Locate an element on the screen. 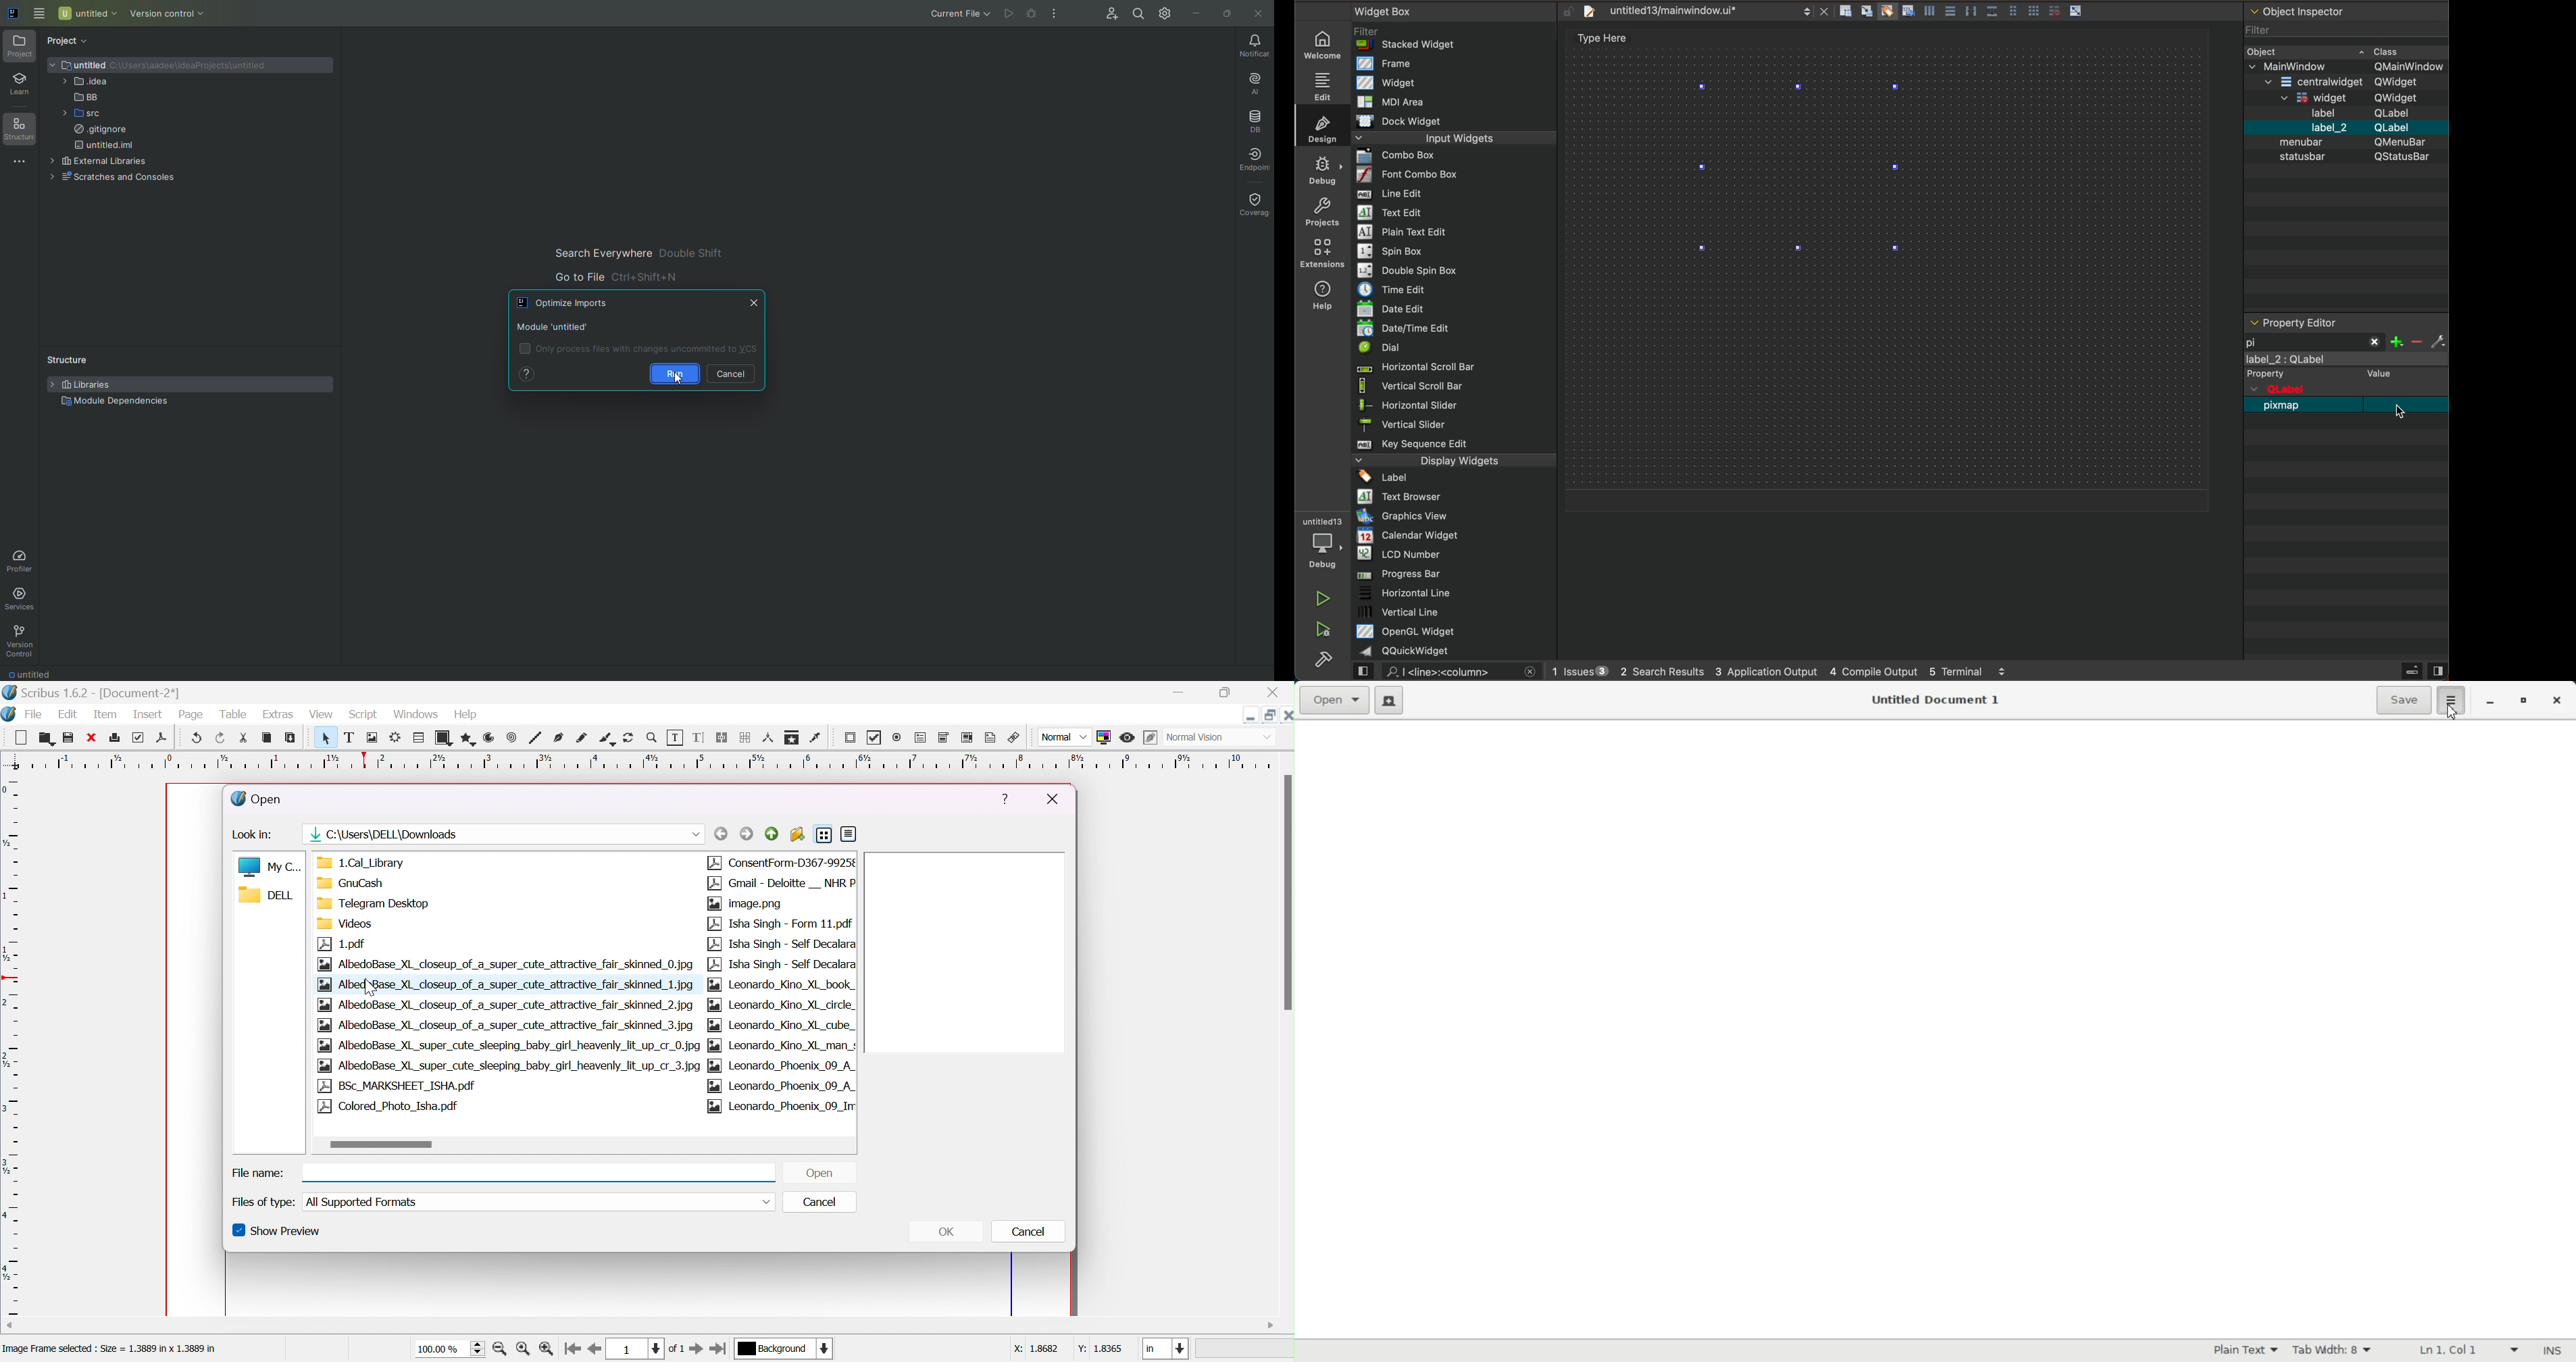 This screenshot has width=2576, height=1372. Maximize is located at coordinates (2523, 701).